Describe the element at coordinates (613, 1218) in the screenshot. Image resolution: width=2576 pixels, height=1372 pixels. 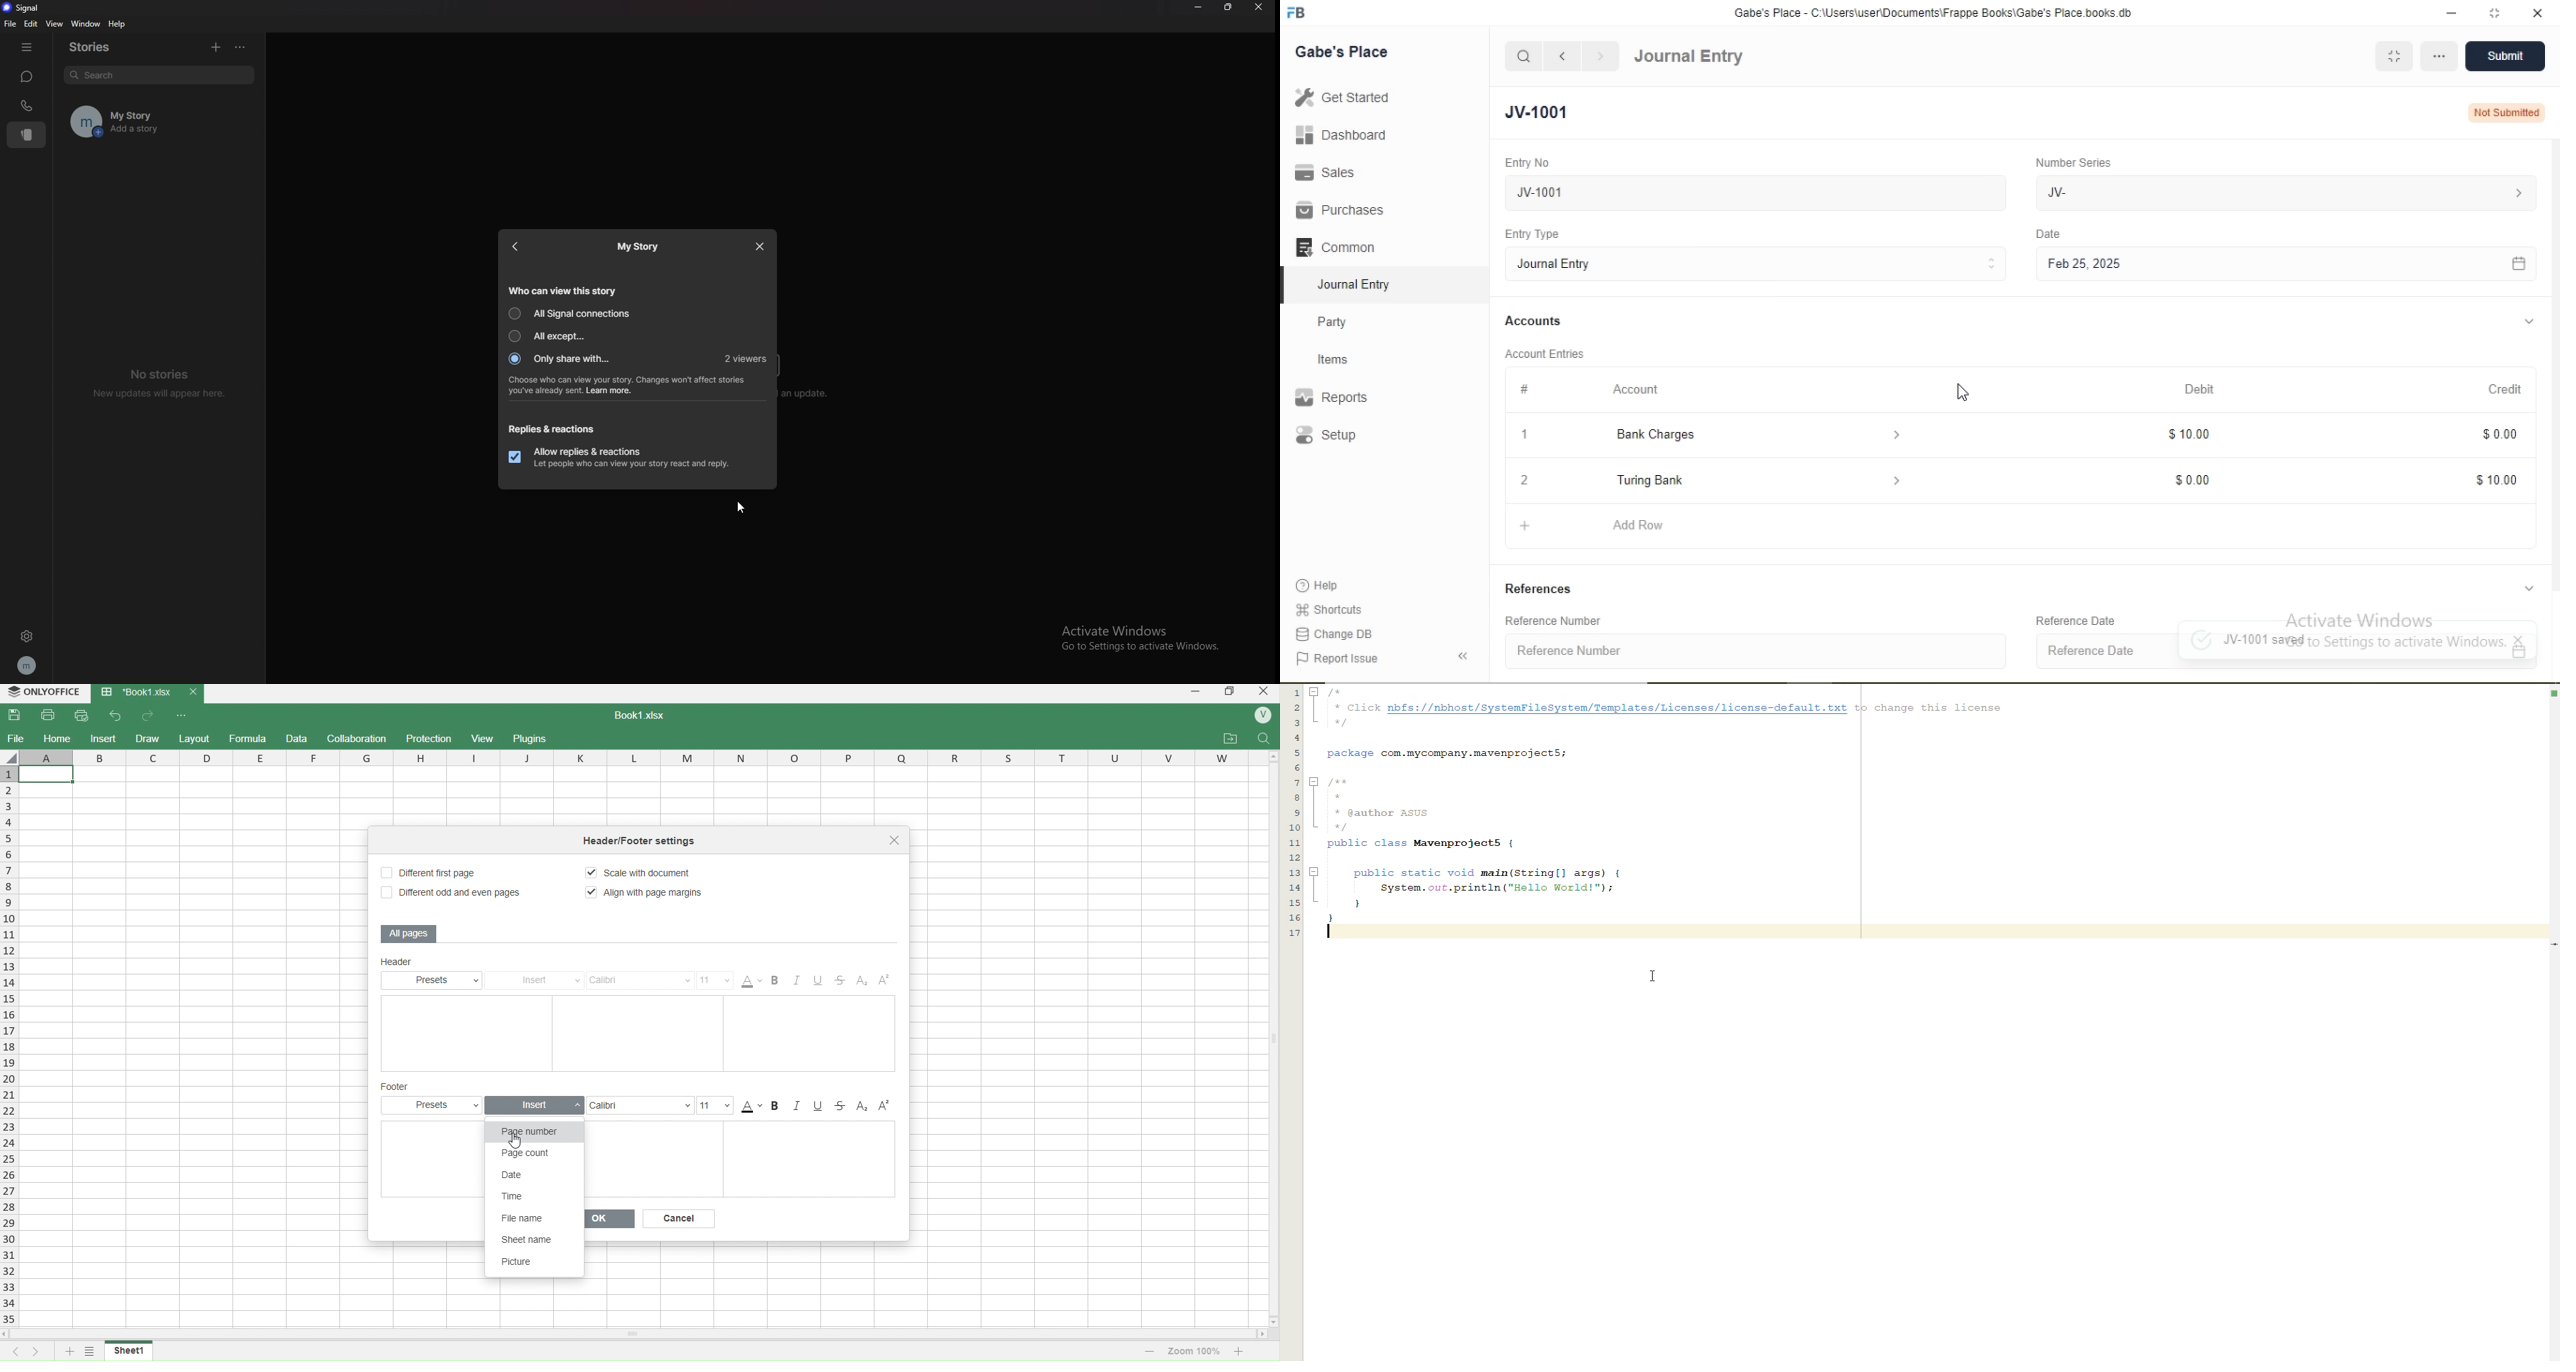
I see `Ok` at that location.